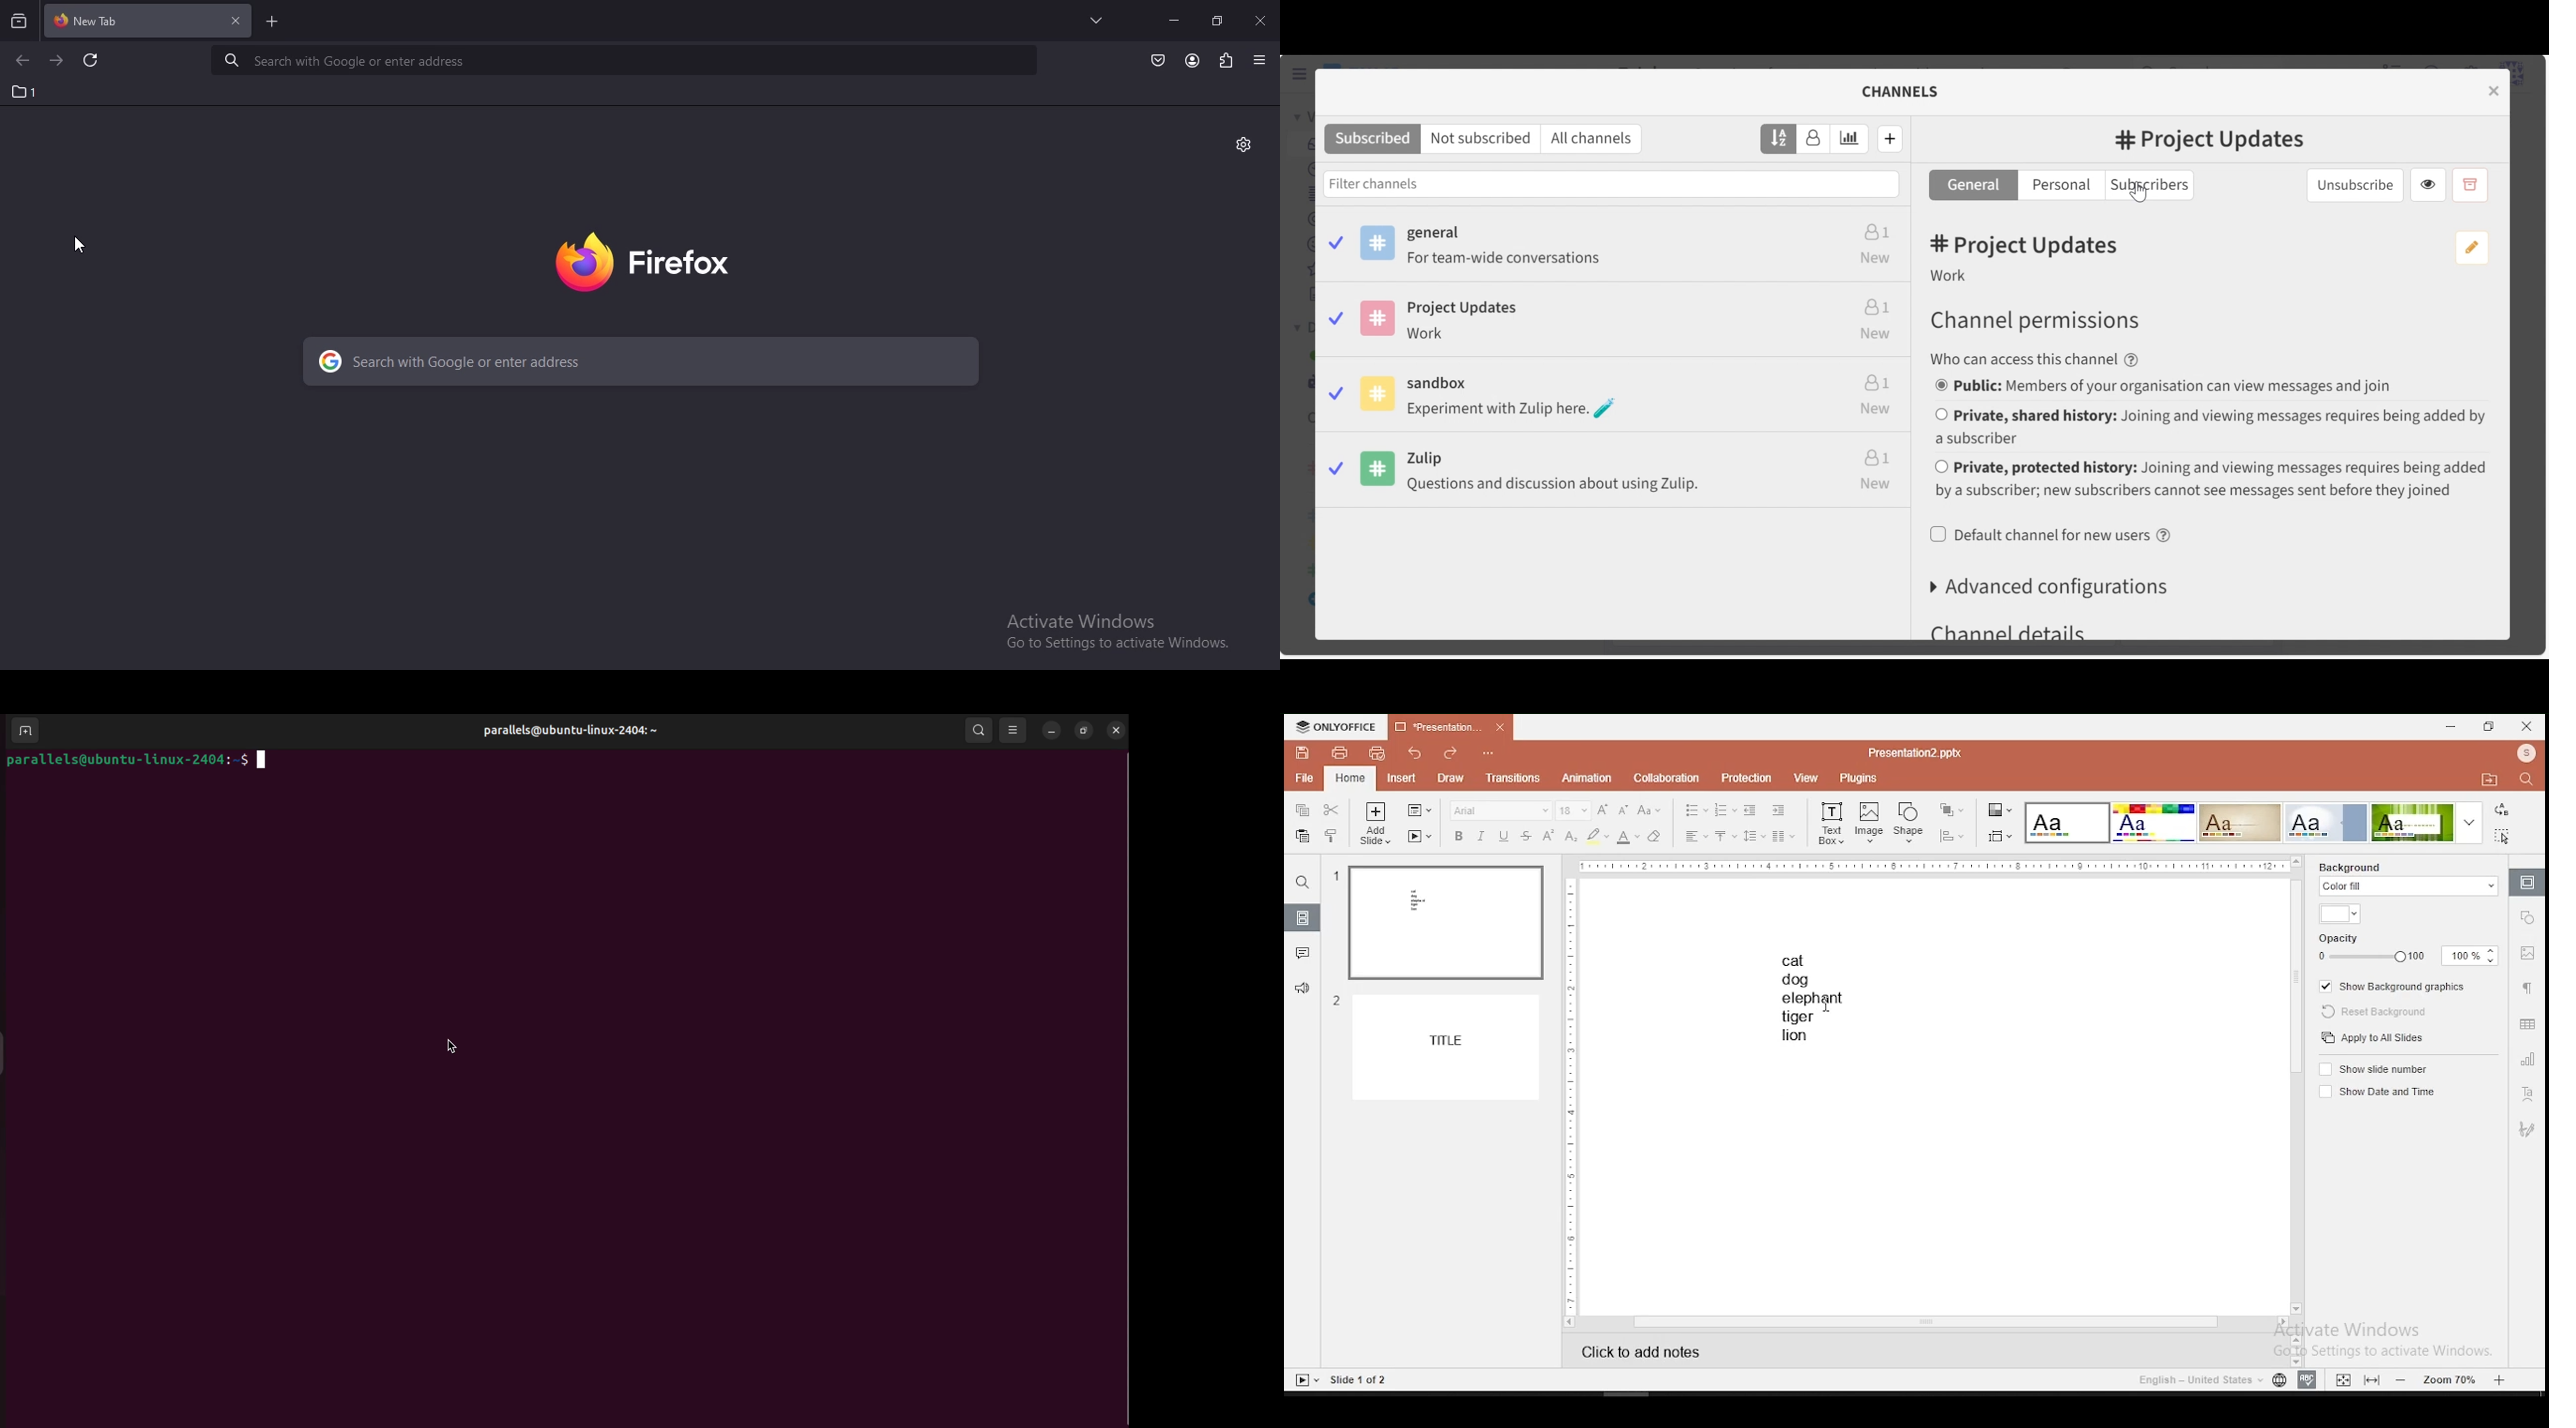 Image resolution: width=2576 pixels, height=1428 pixels. What do you see at coordinates (1782, 835) in the screenshot?
I see `columns` at bounding box center [1782, 835].